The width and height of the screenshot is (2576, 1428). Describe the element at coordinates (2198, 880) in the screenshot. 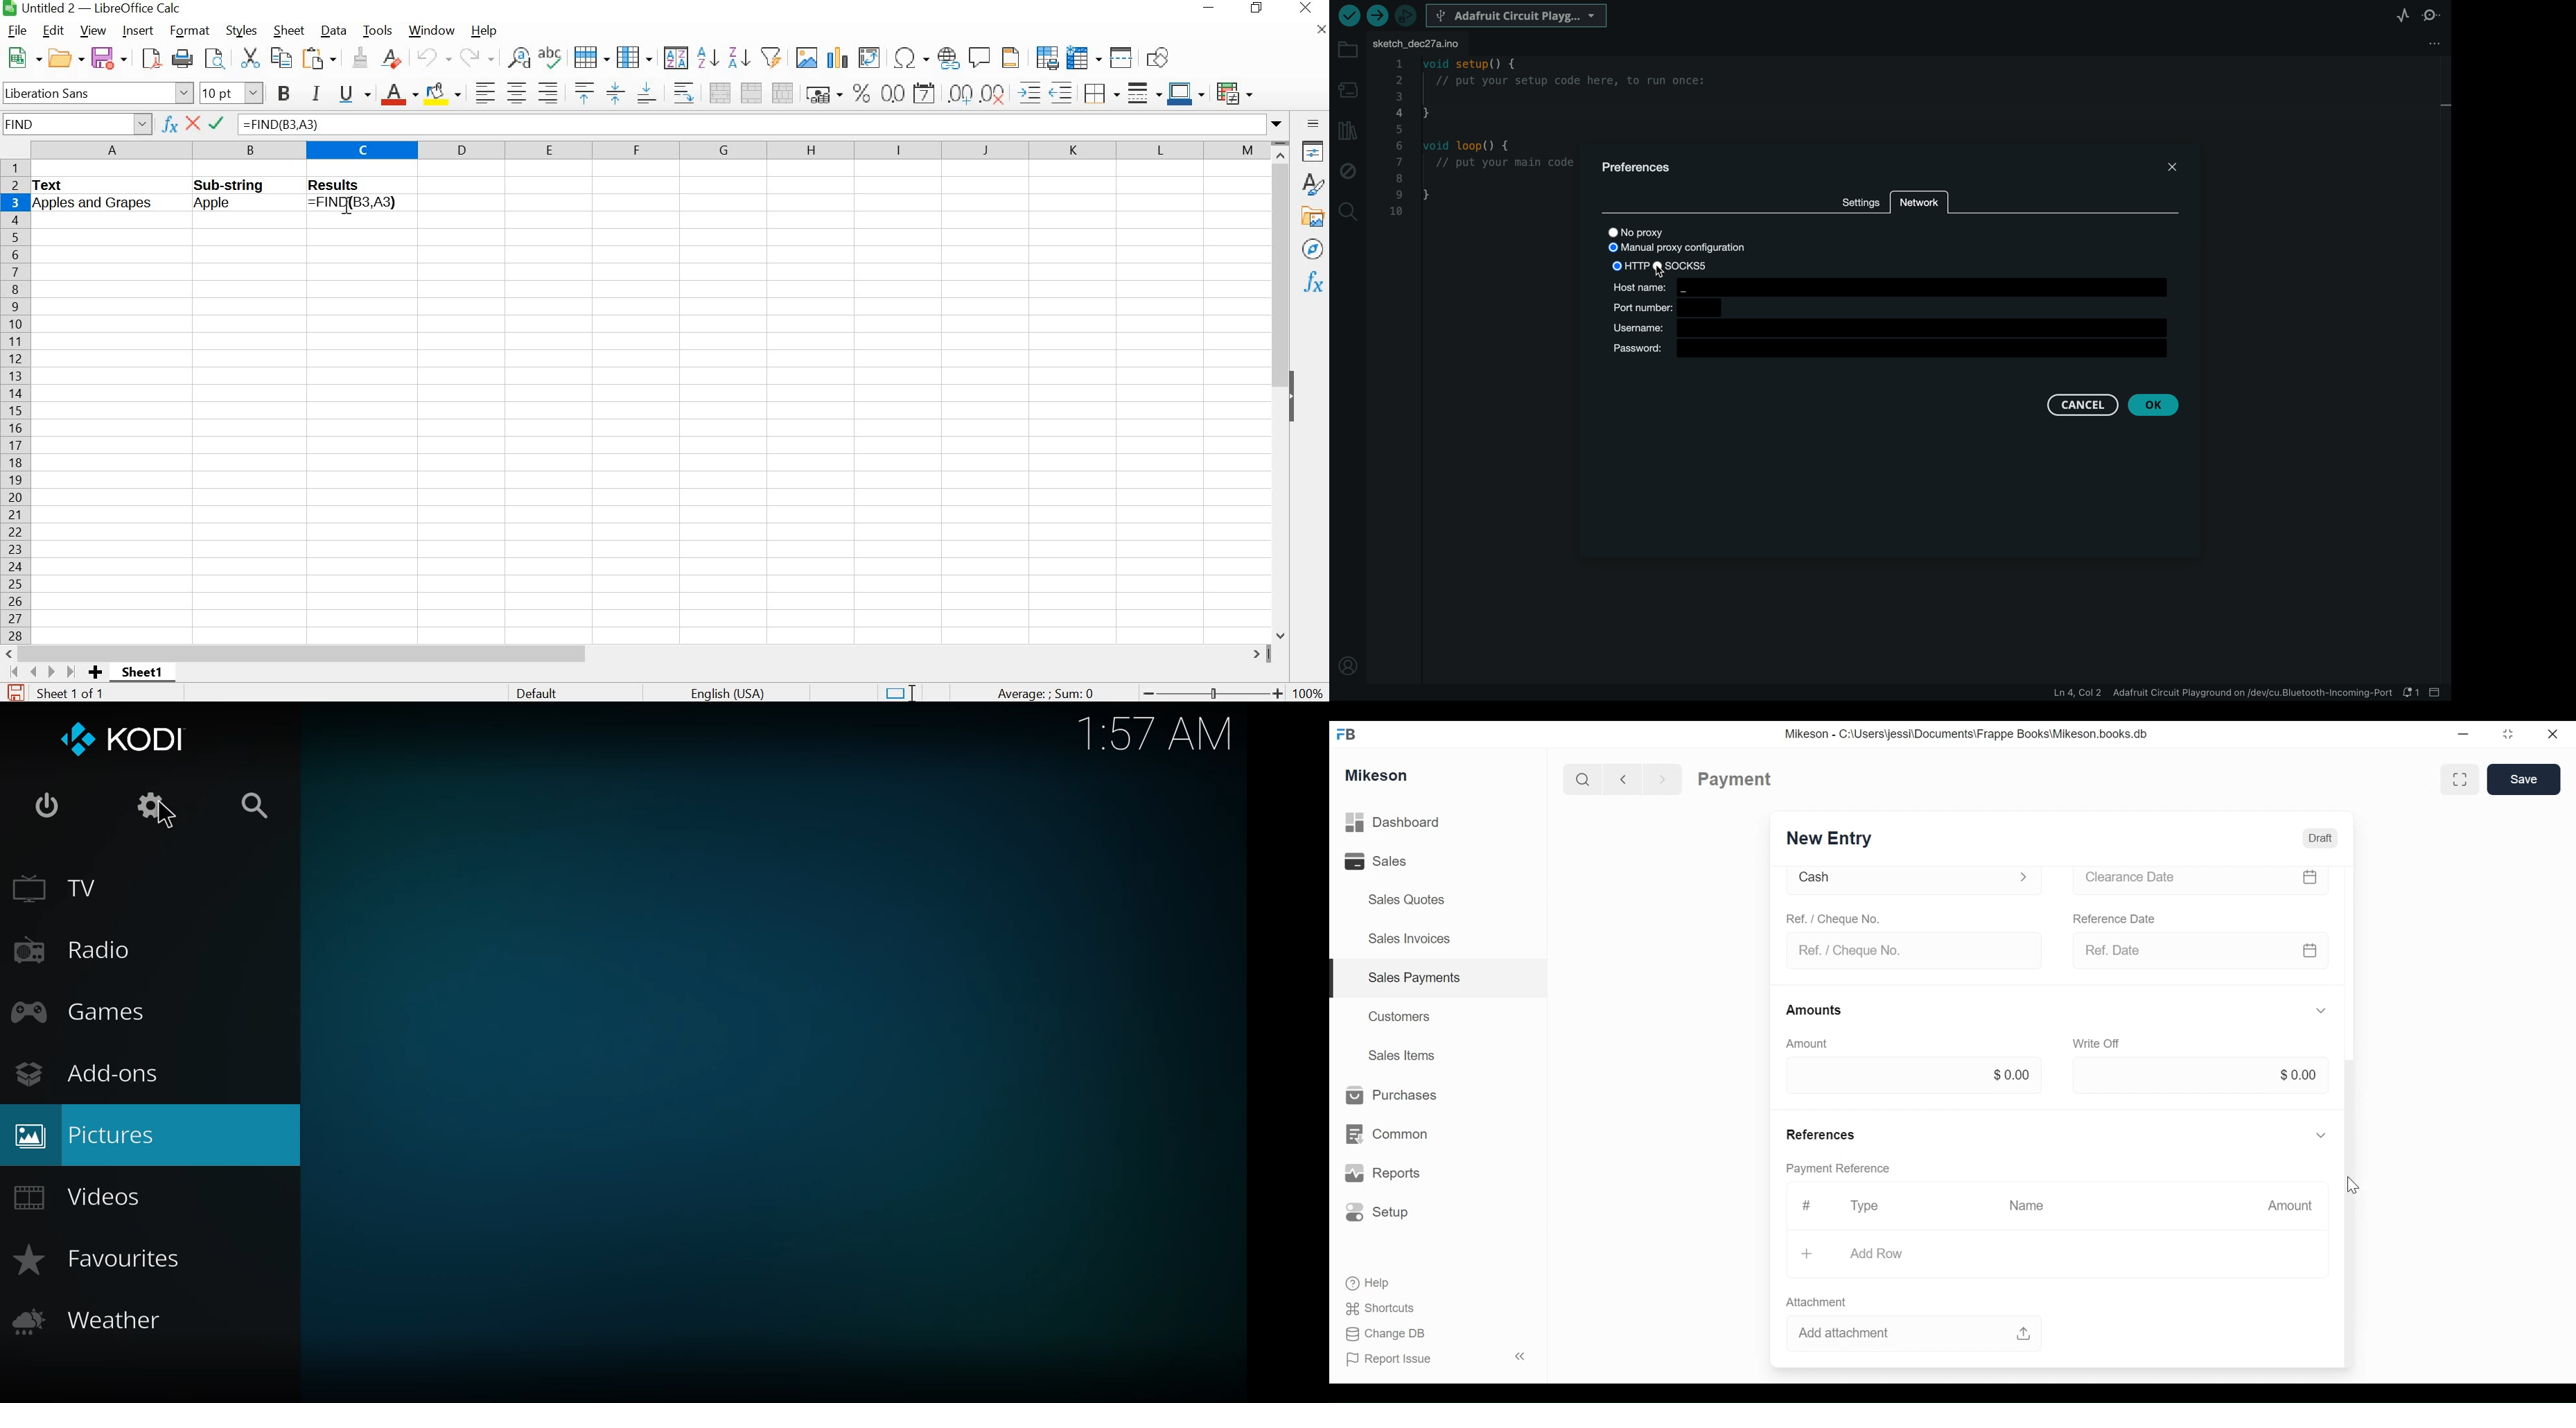

I see `Clearance date` at that location.